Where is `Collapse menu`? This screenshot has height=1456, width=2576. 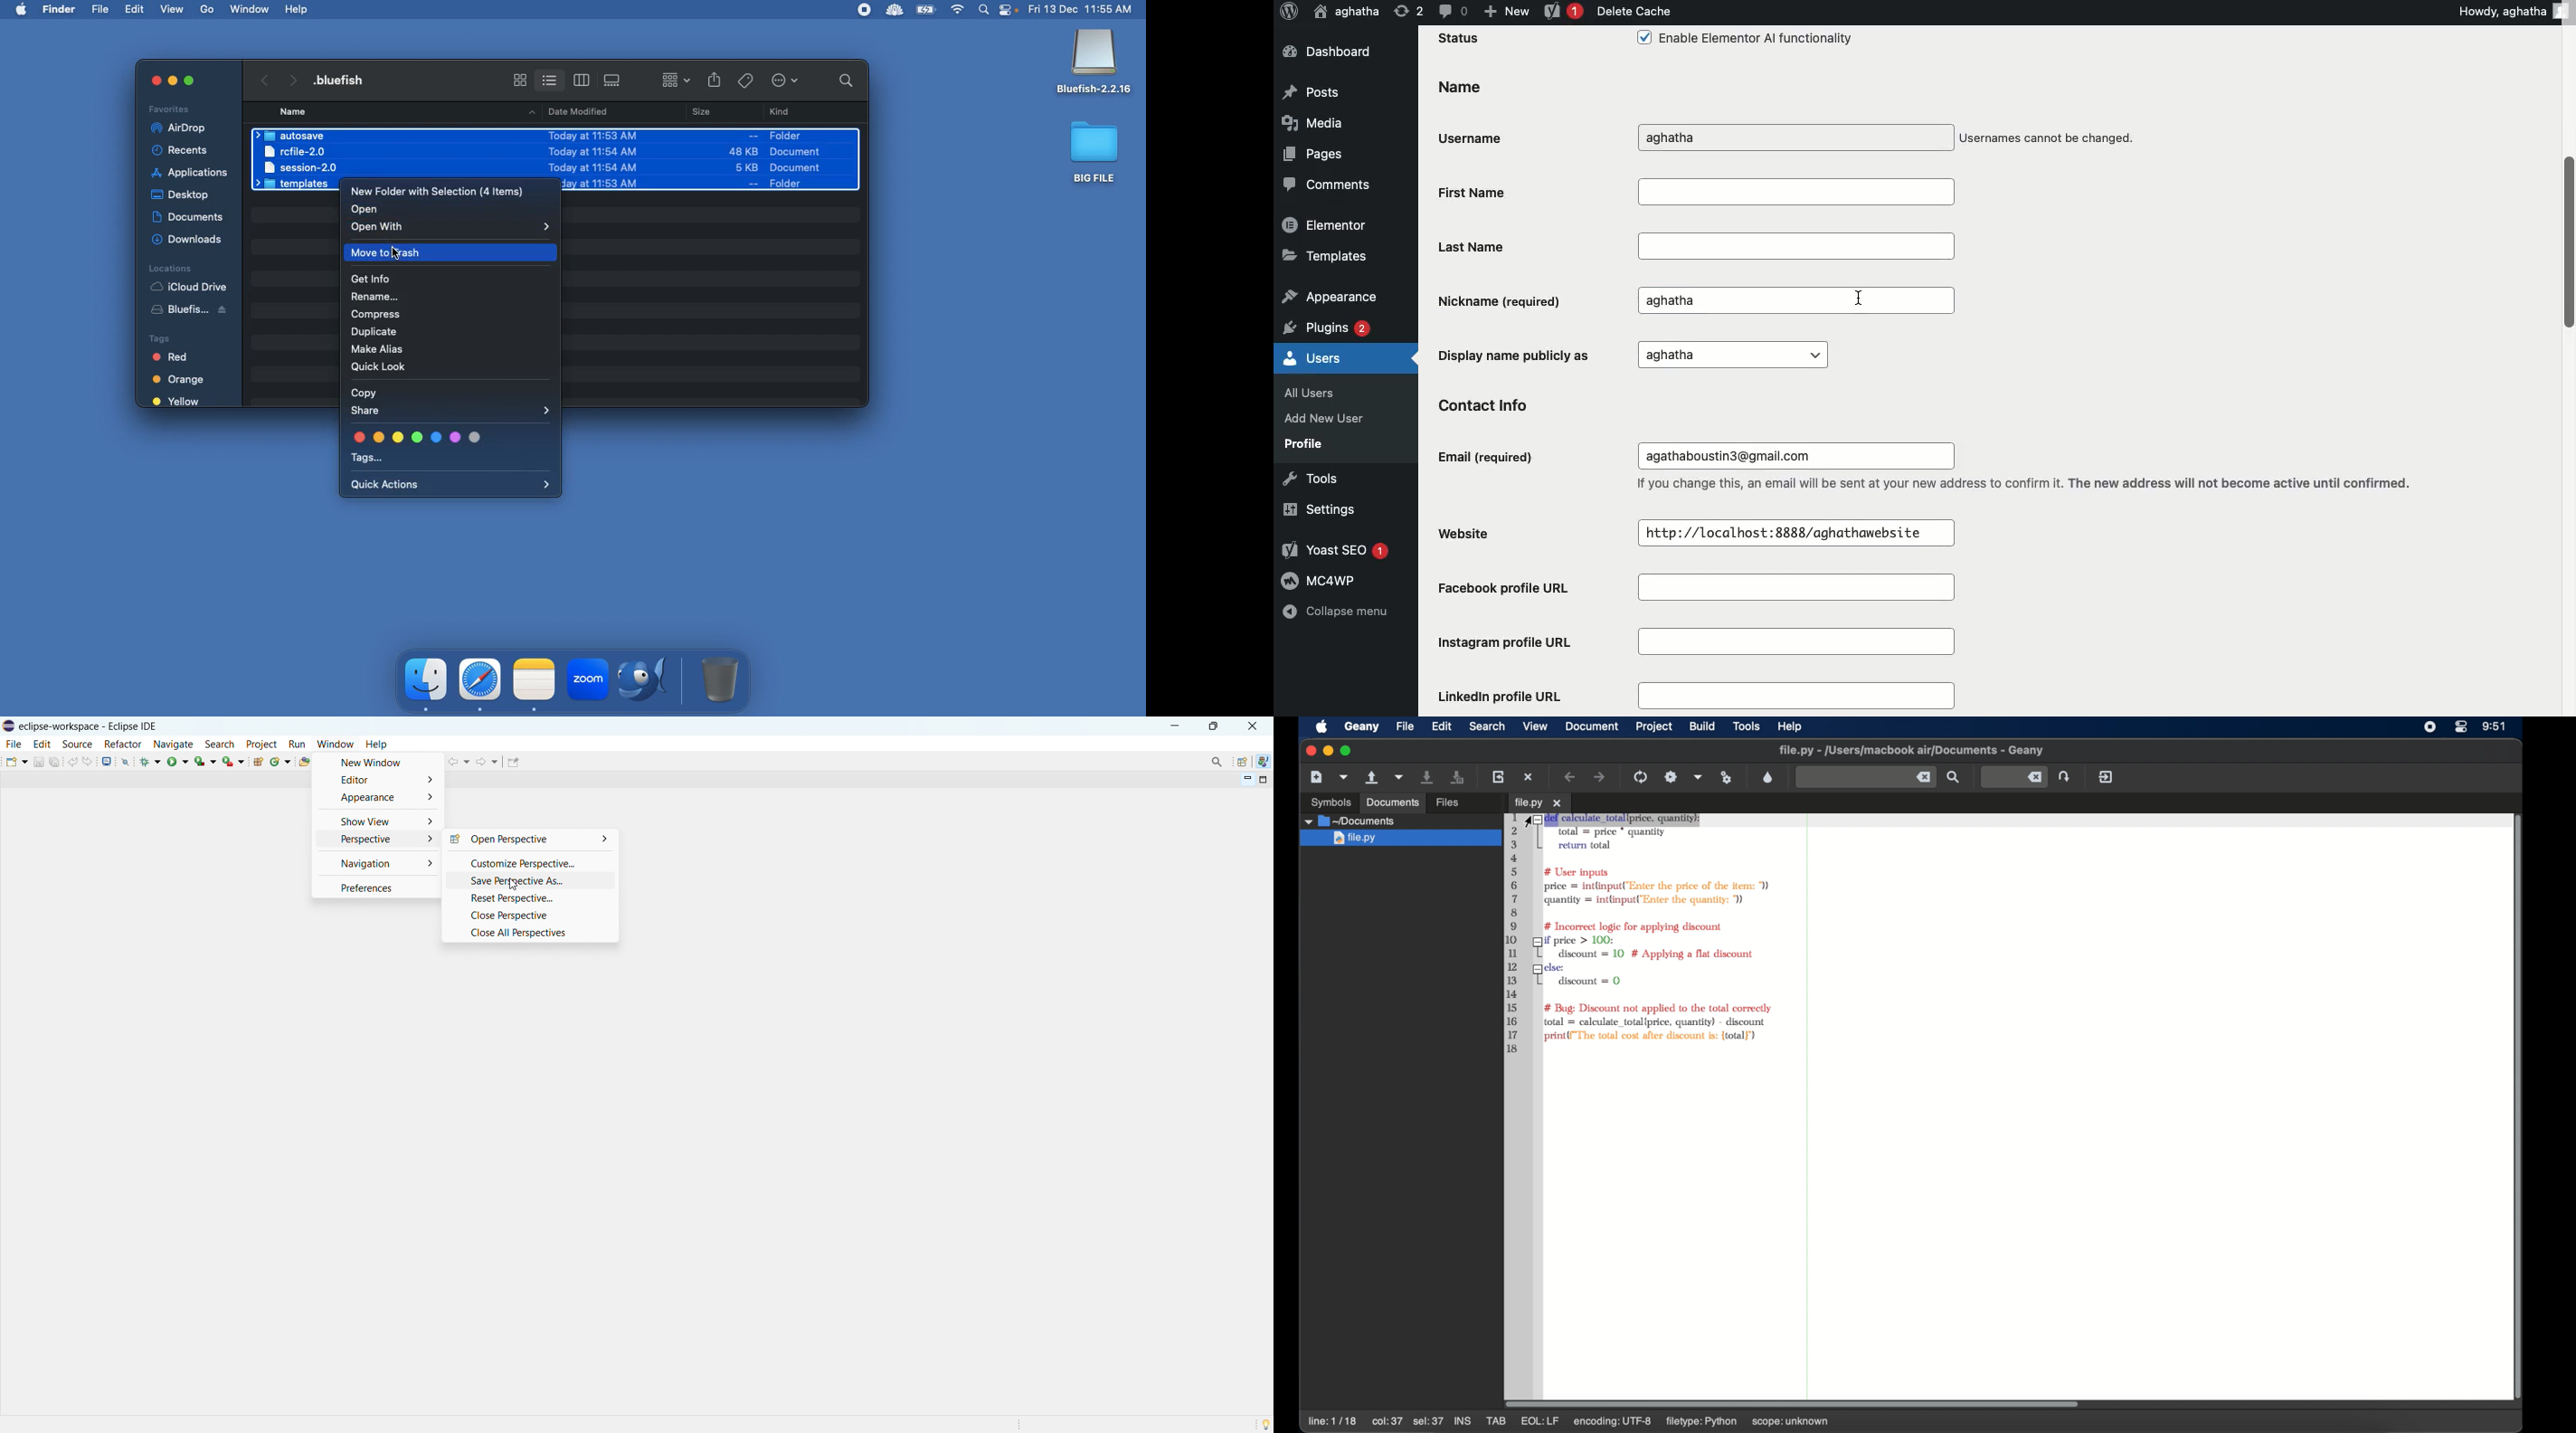
Collapse menu is located at coordinates (1344, 612).